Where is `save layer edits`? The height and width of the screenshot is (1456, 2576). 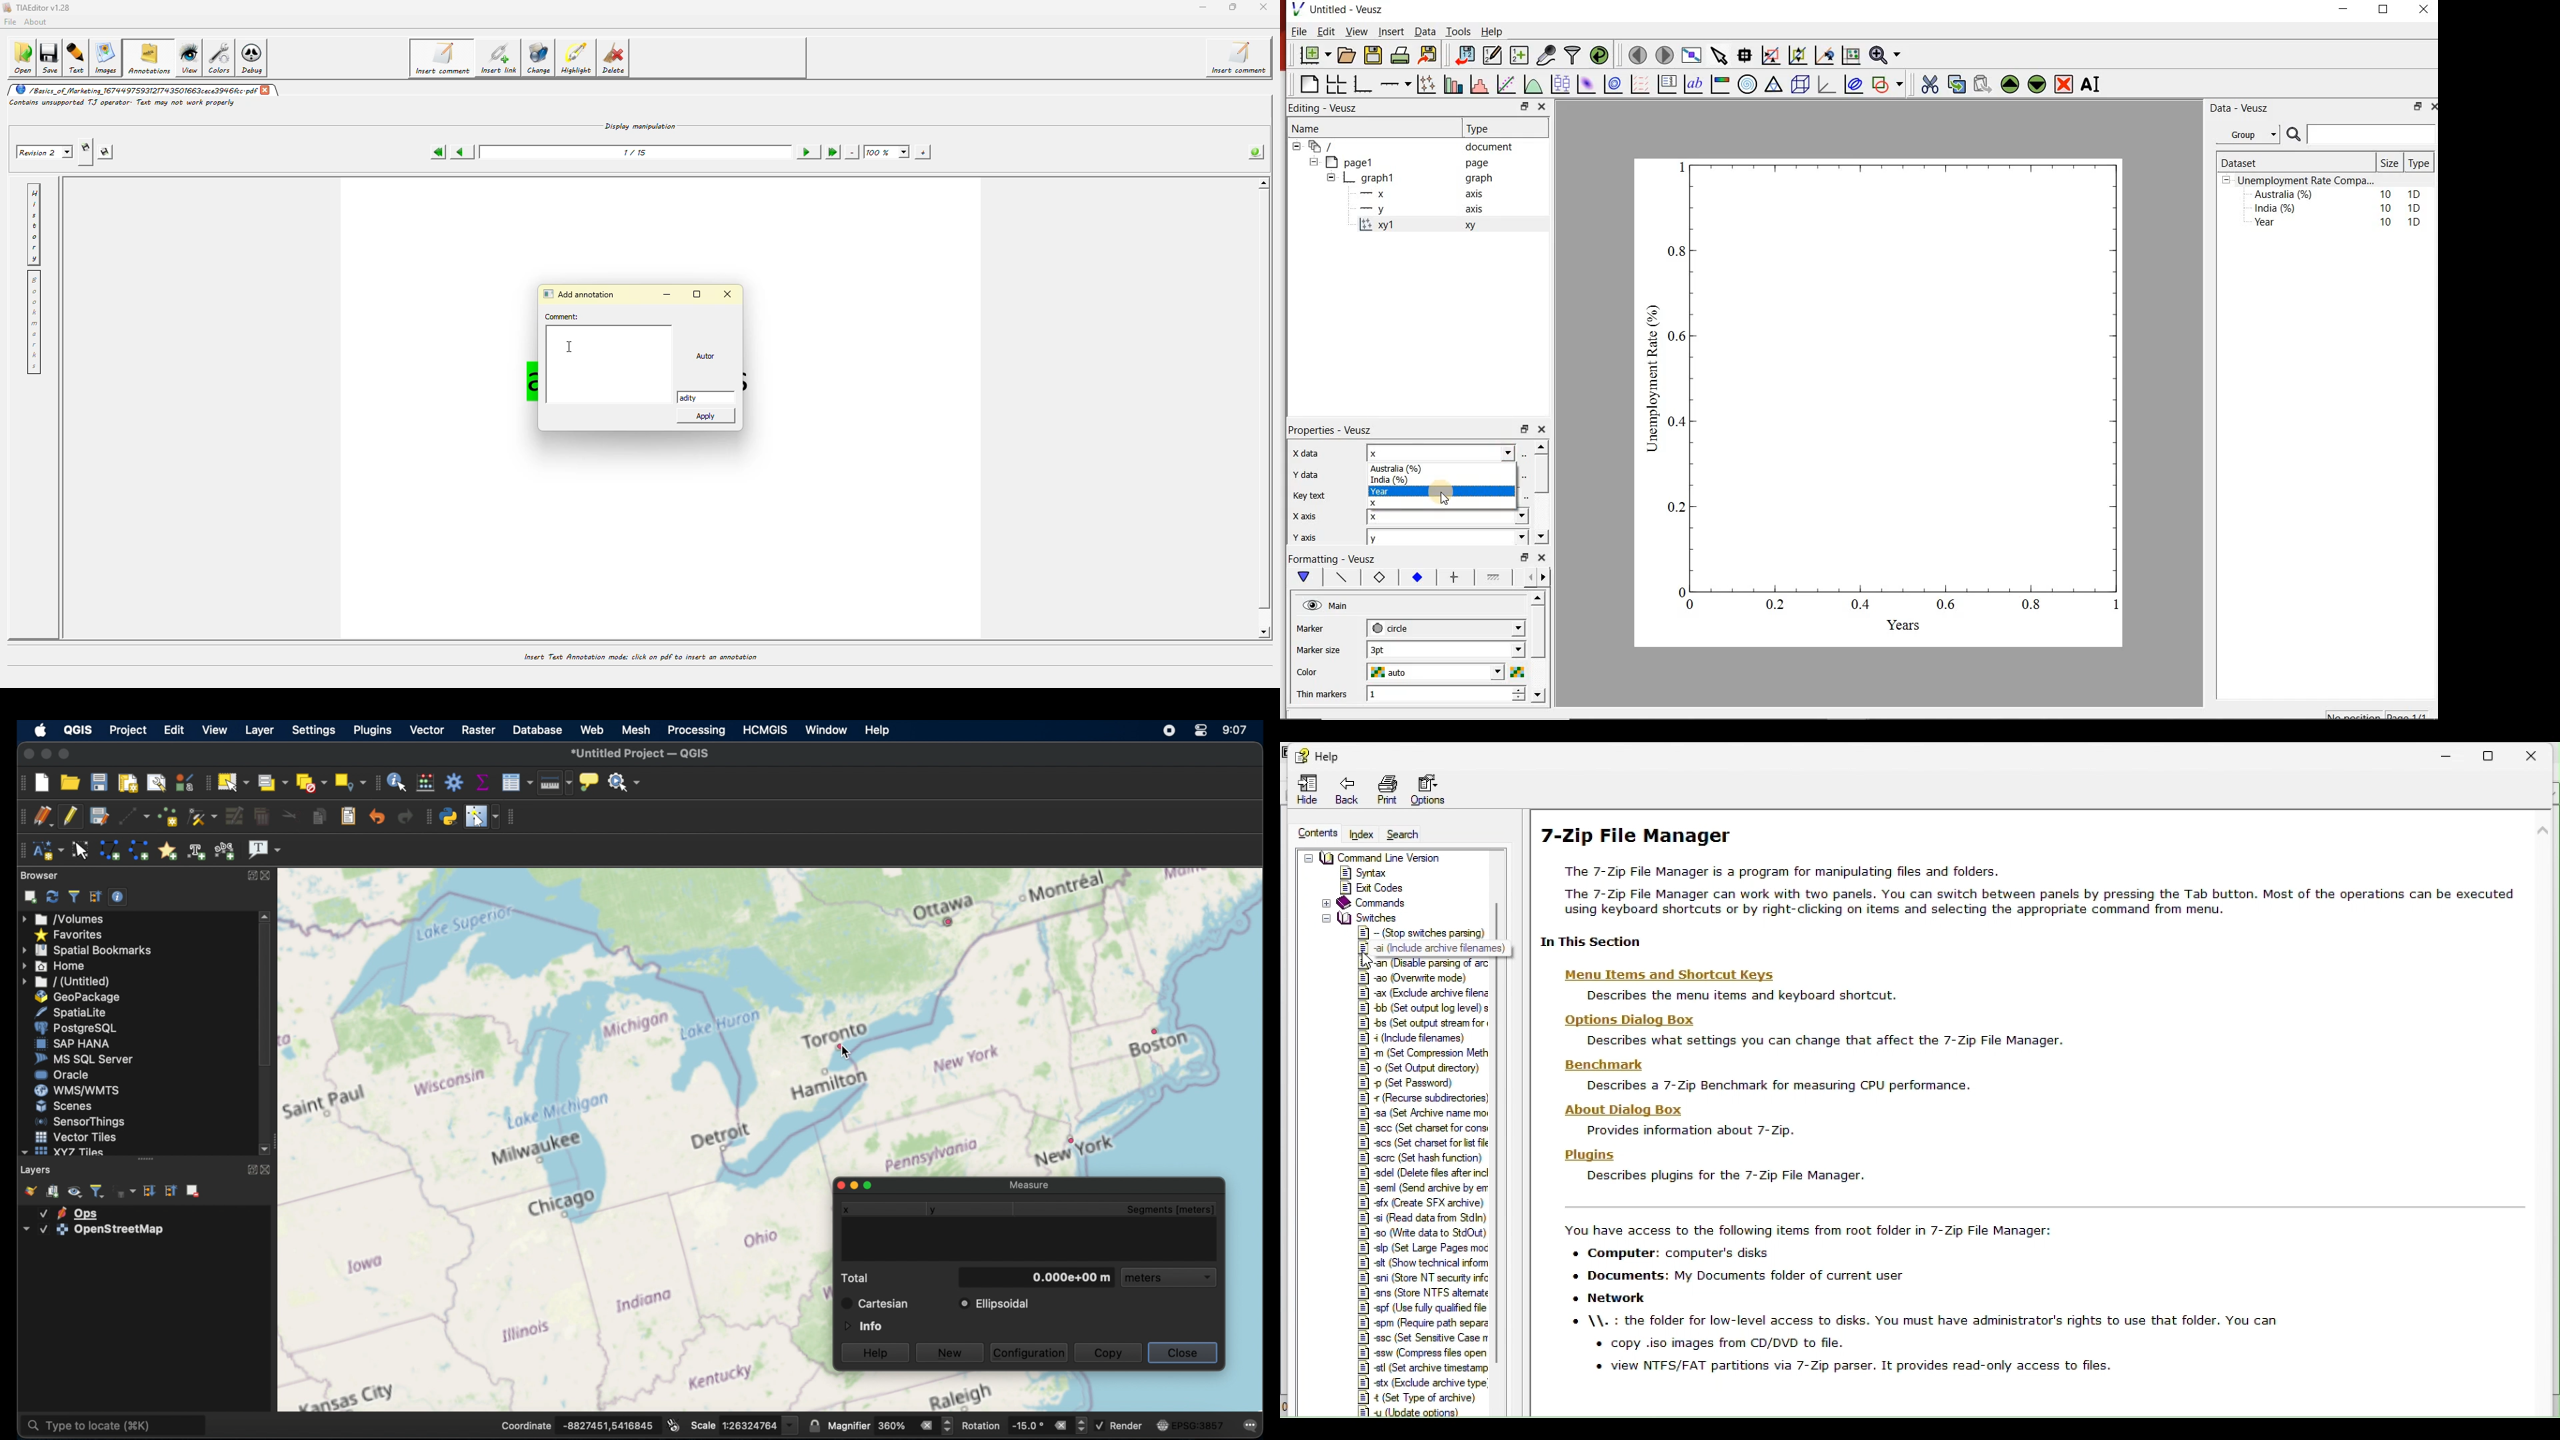
save layer edits is located at coordinates (98, 815).